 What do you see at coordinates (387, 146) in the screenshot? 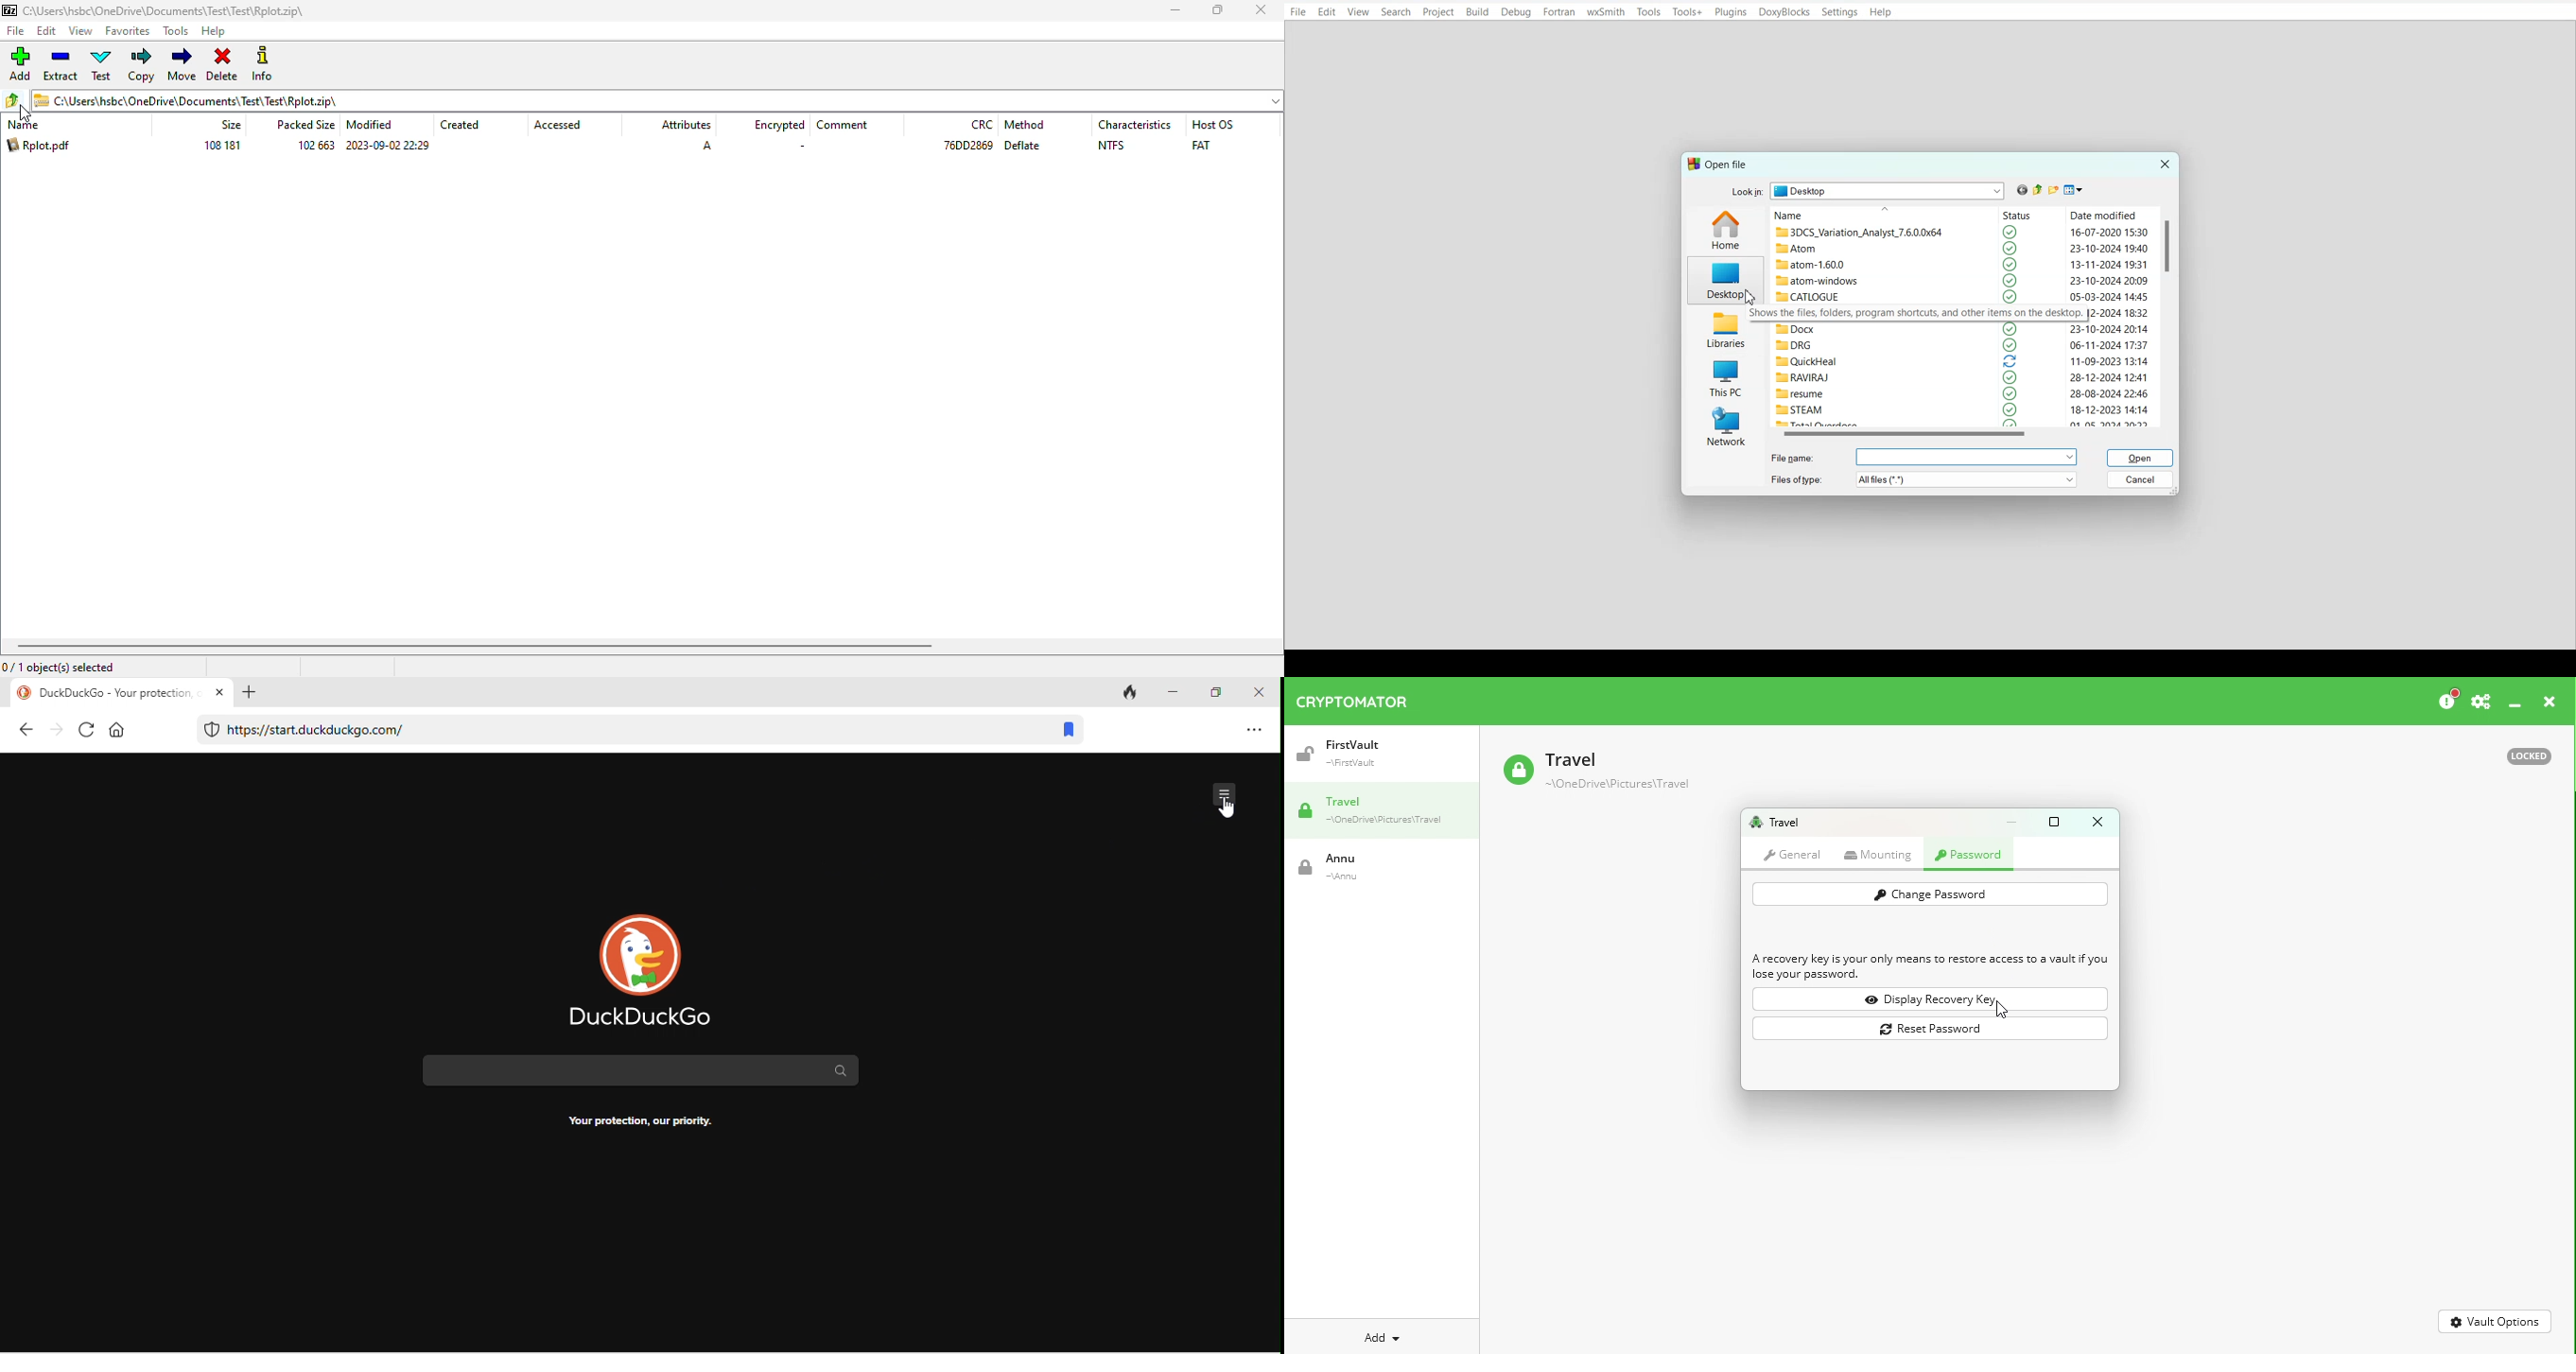
I see `2023-09-02 22:29` at bounding box center [387, 146].